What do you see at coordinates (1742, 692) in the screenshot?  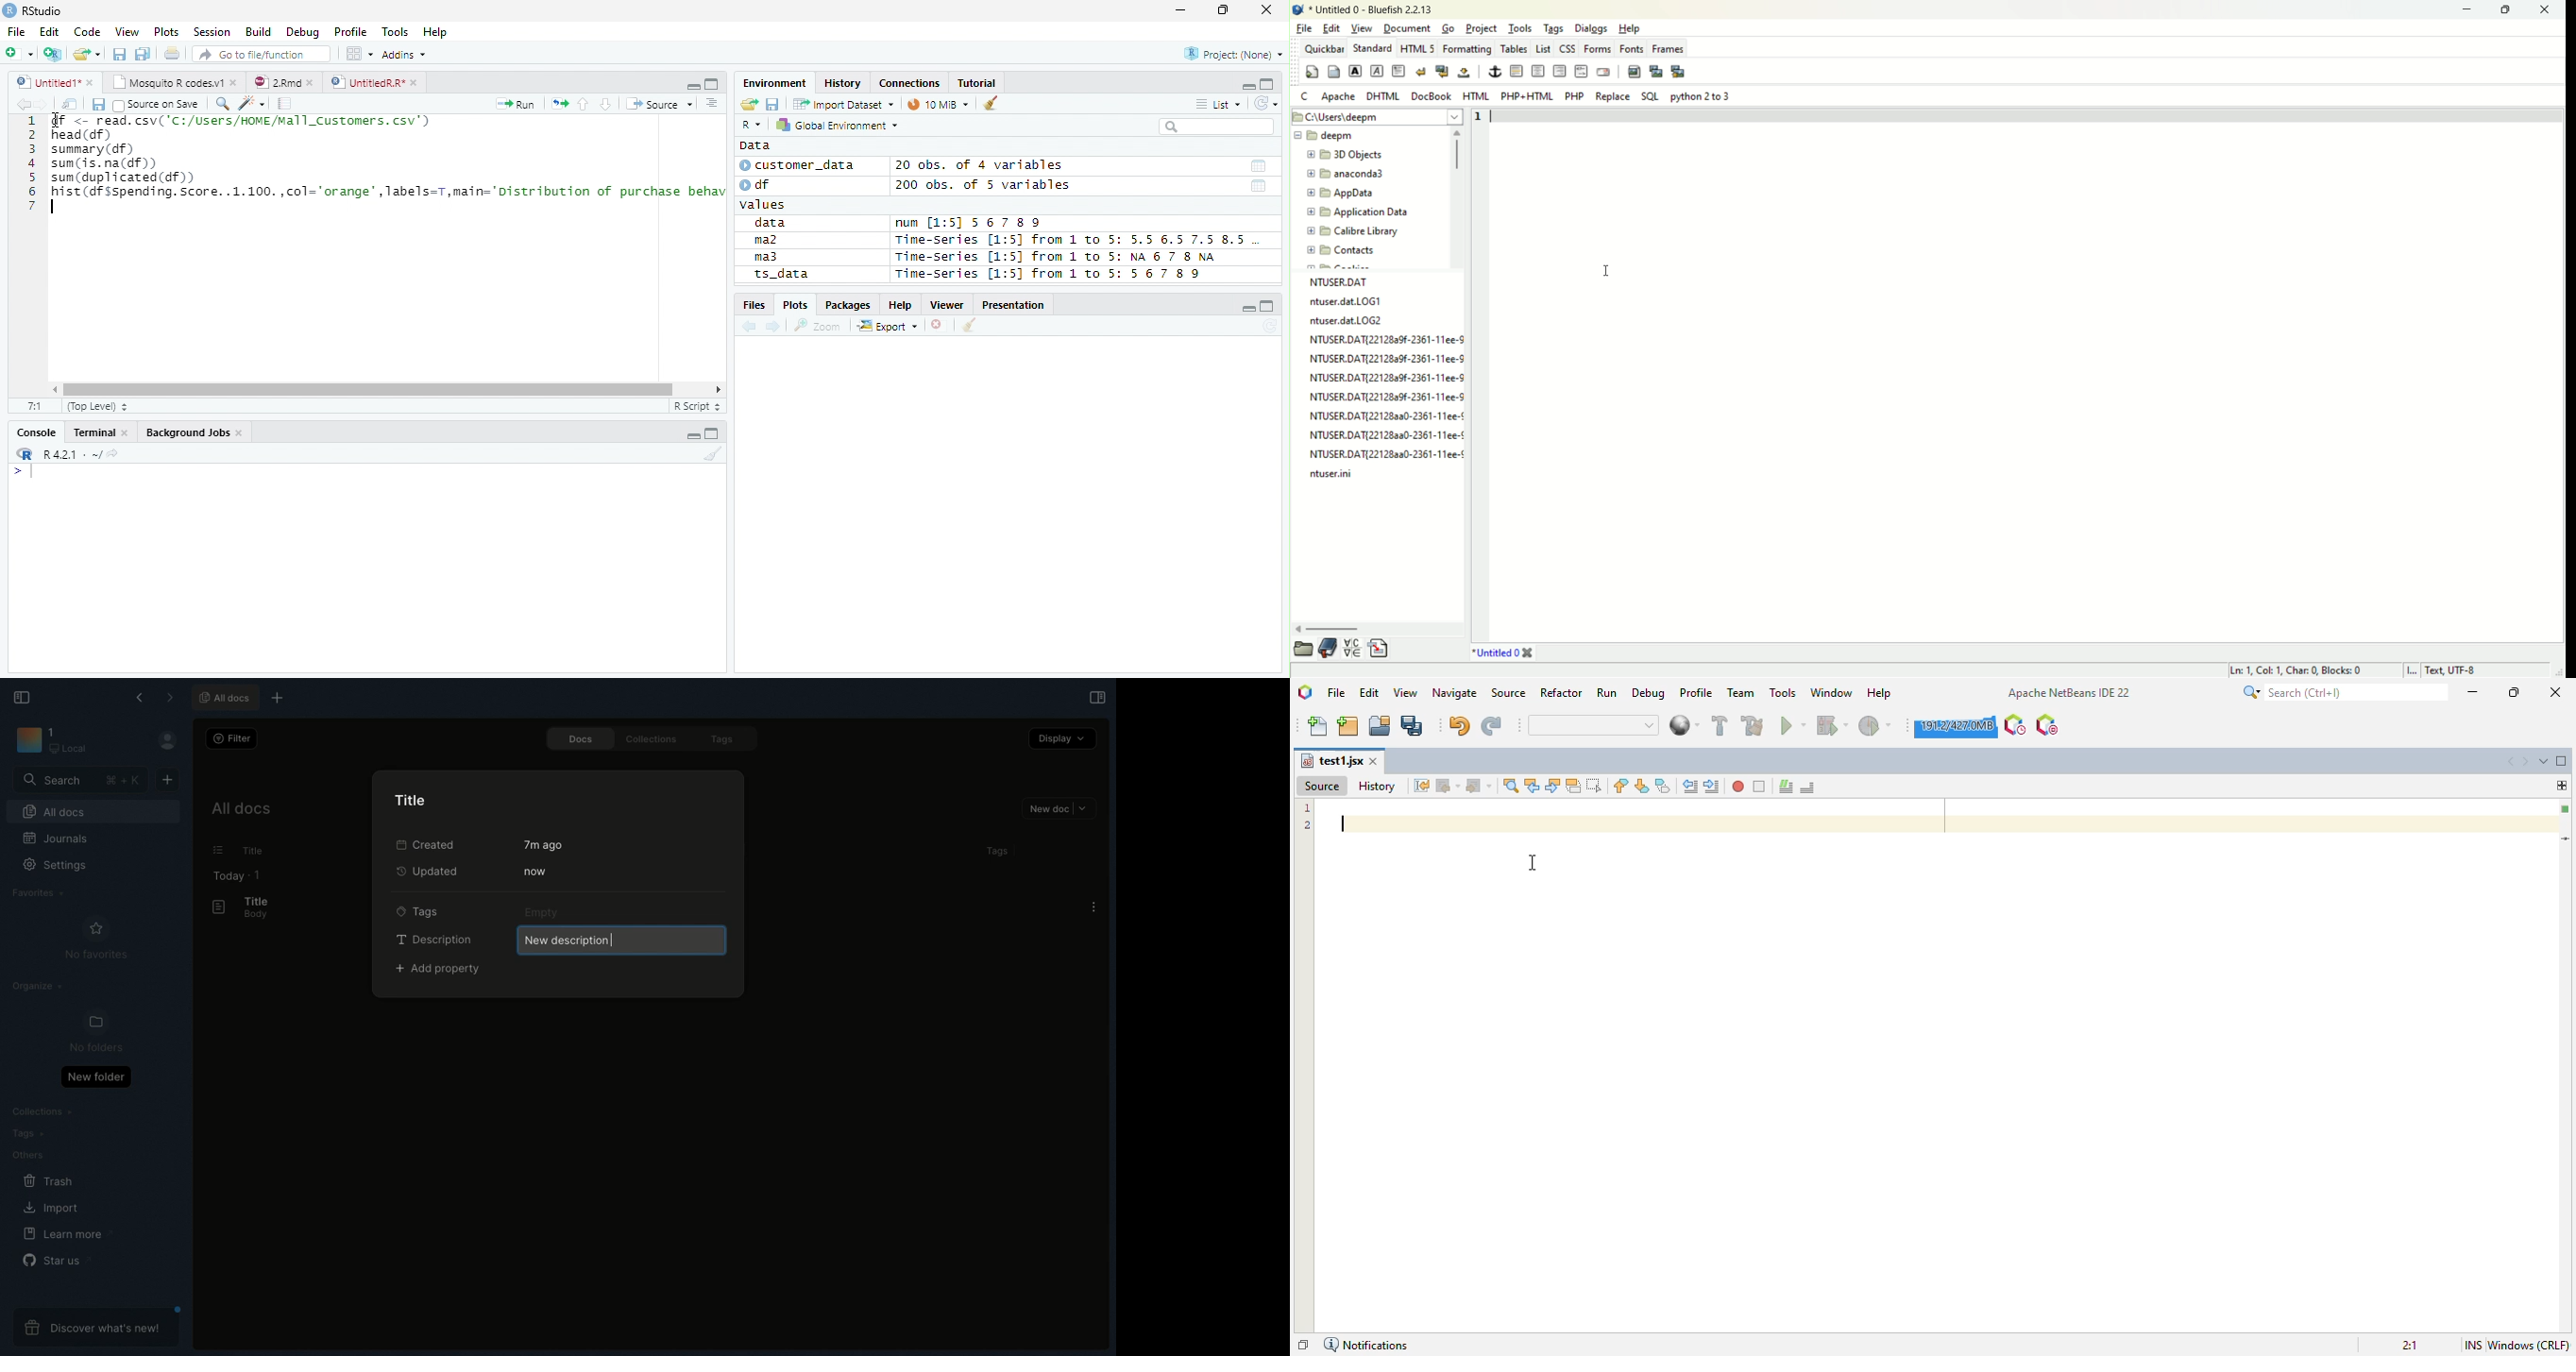 I see `team` at bounding box center [1742, 692].